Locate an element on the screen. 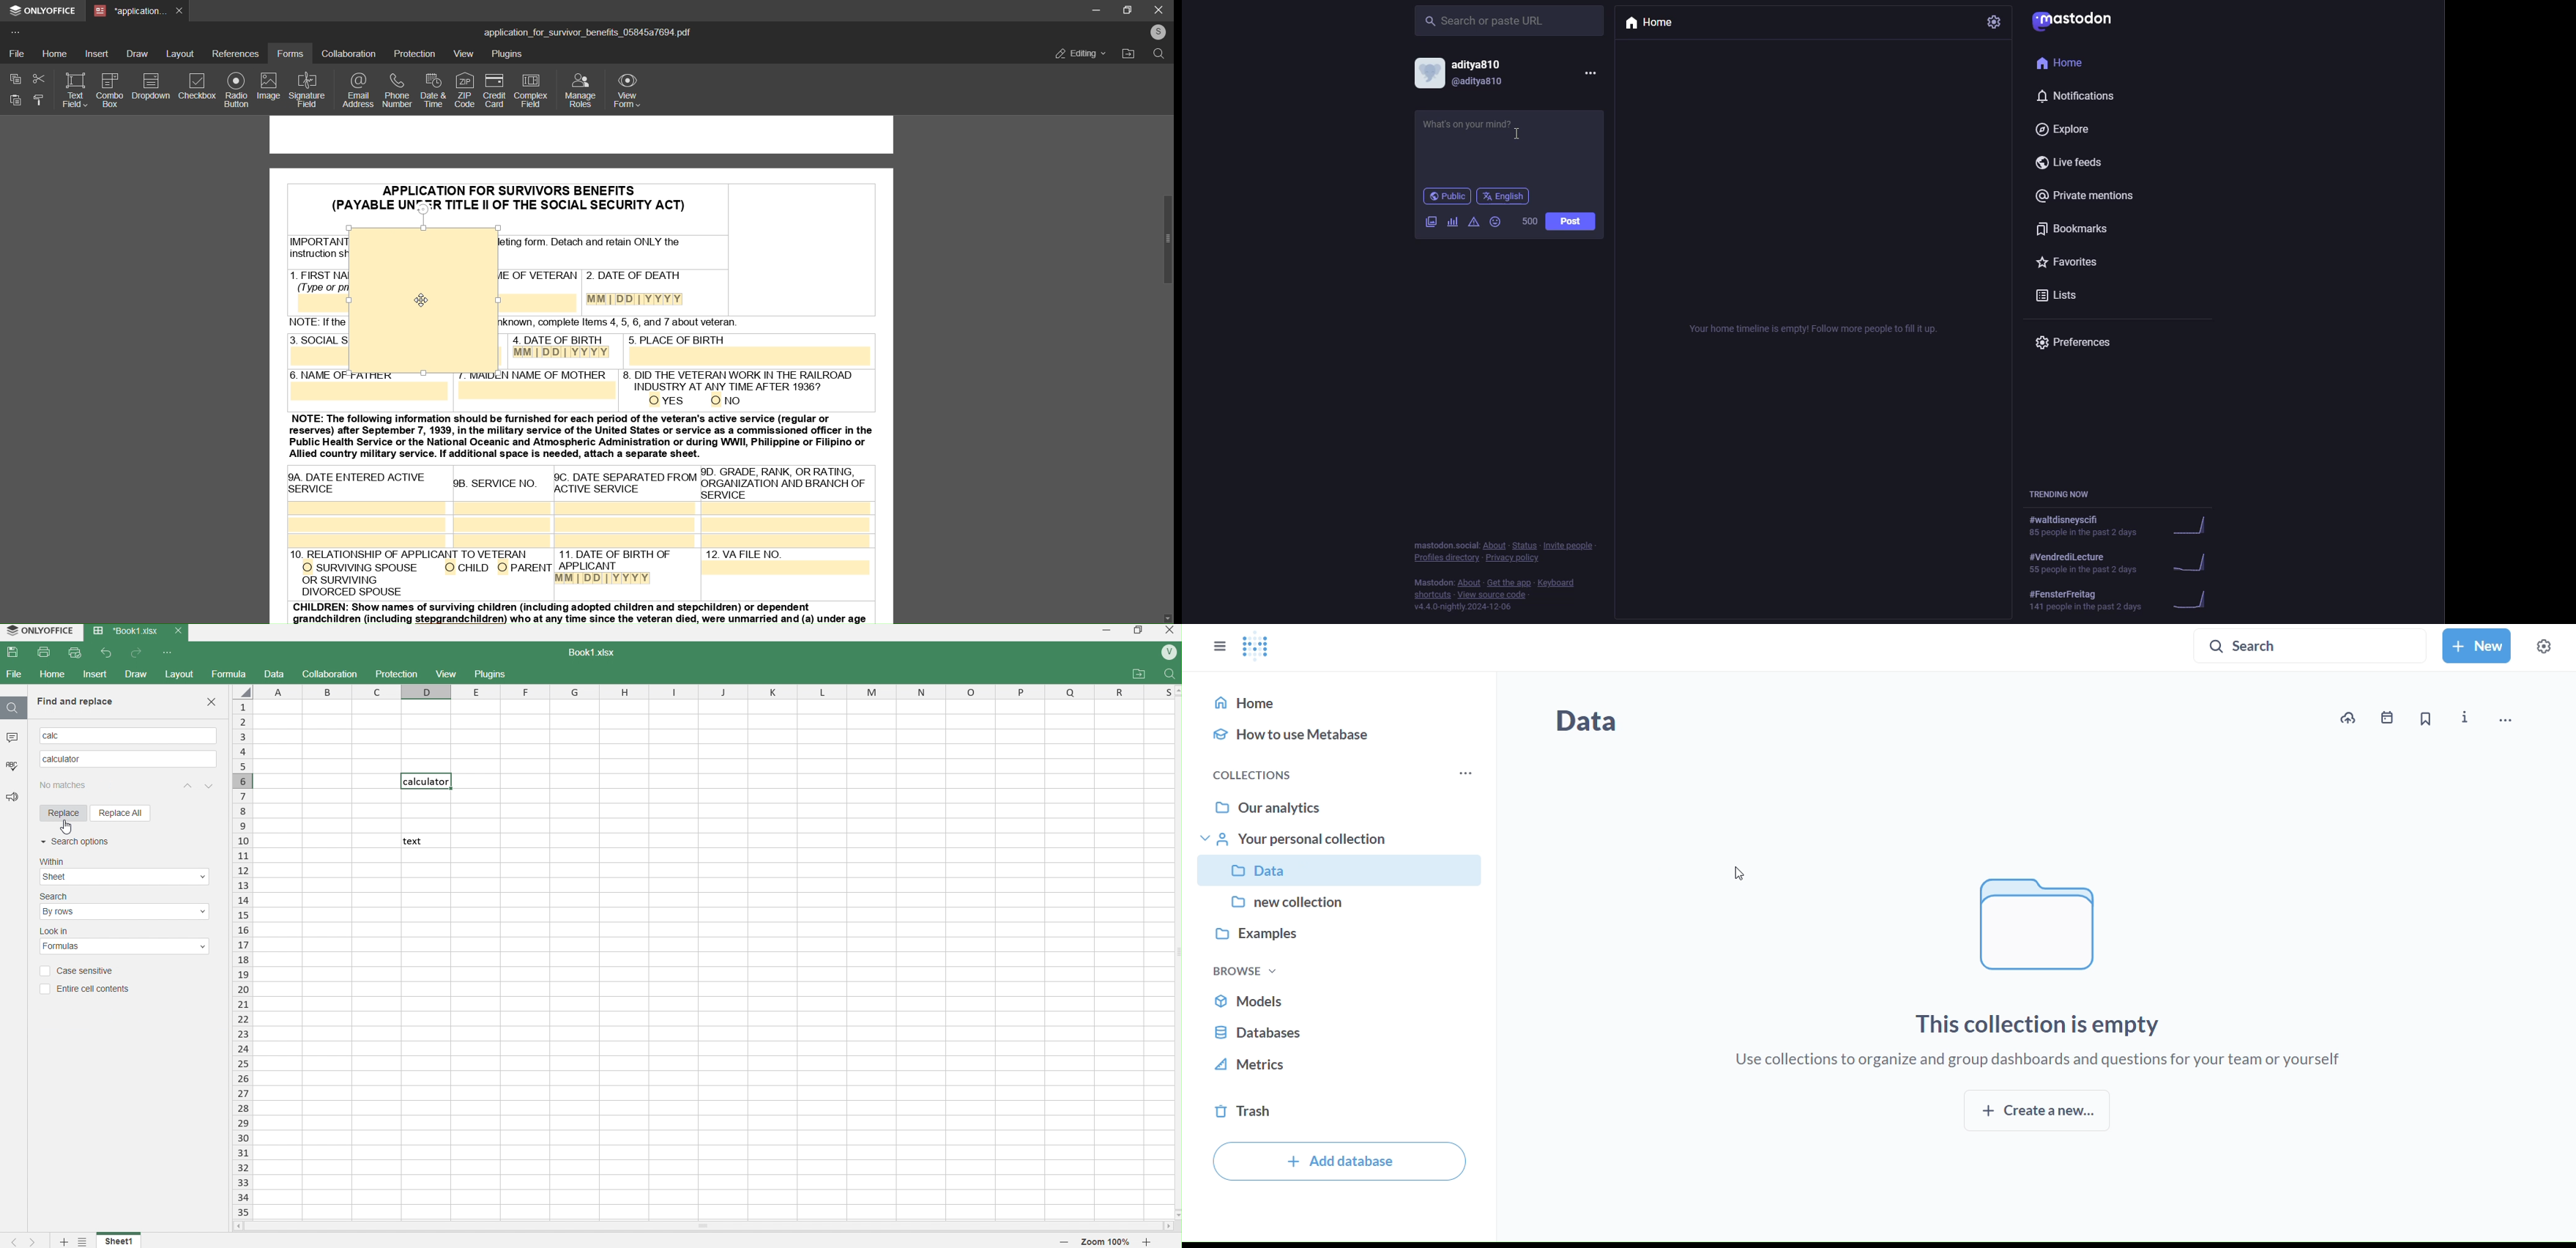 This screenshot has width=2576, height=1260. polls is located at coordinates (1452, 222).